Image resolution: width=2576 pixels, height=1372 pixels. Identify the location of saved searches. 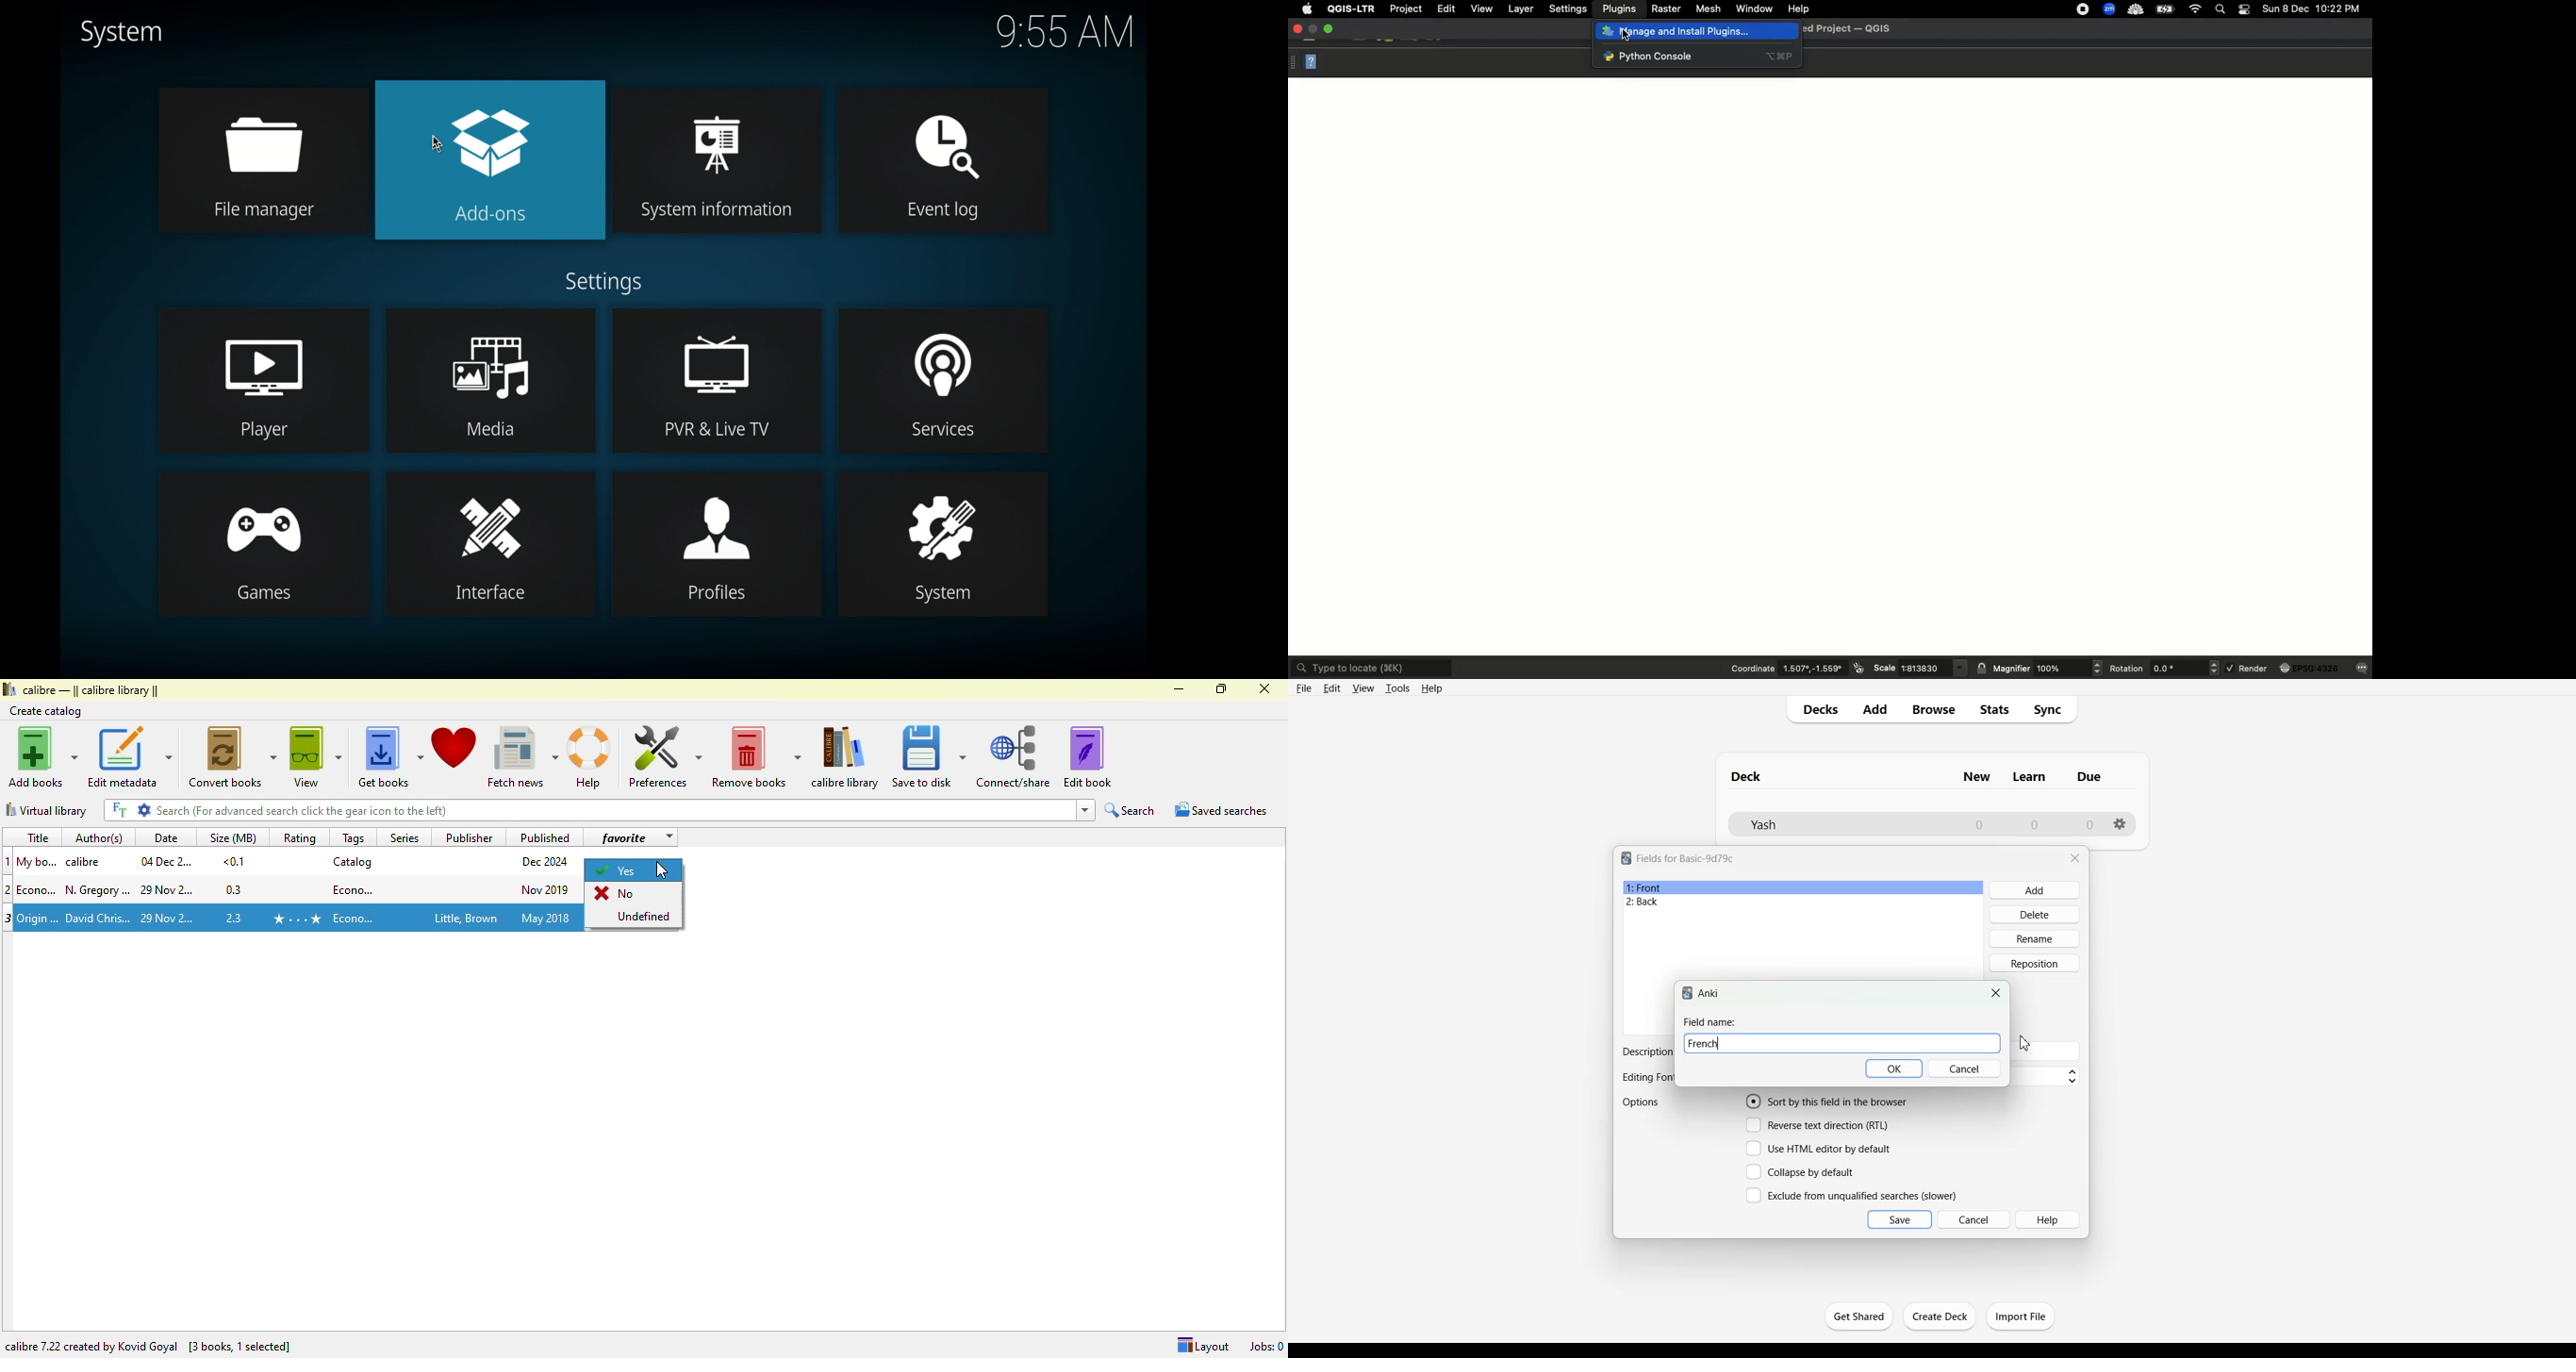
(1221, 809).